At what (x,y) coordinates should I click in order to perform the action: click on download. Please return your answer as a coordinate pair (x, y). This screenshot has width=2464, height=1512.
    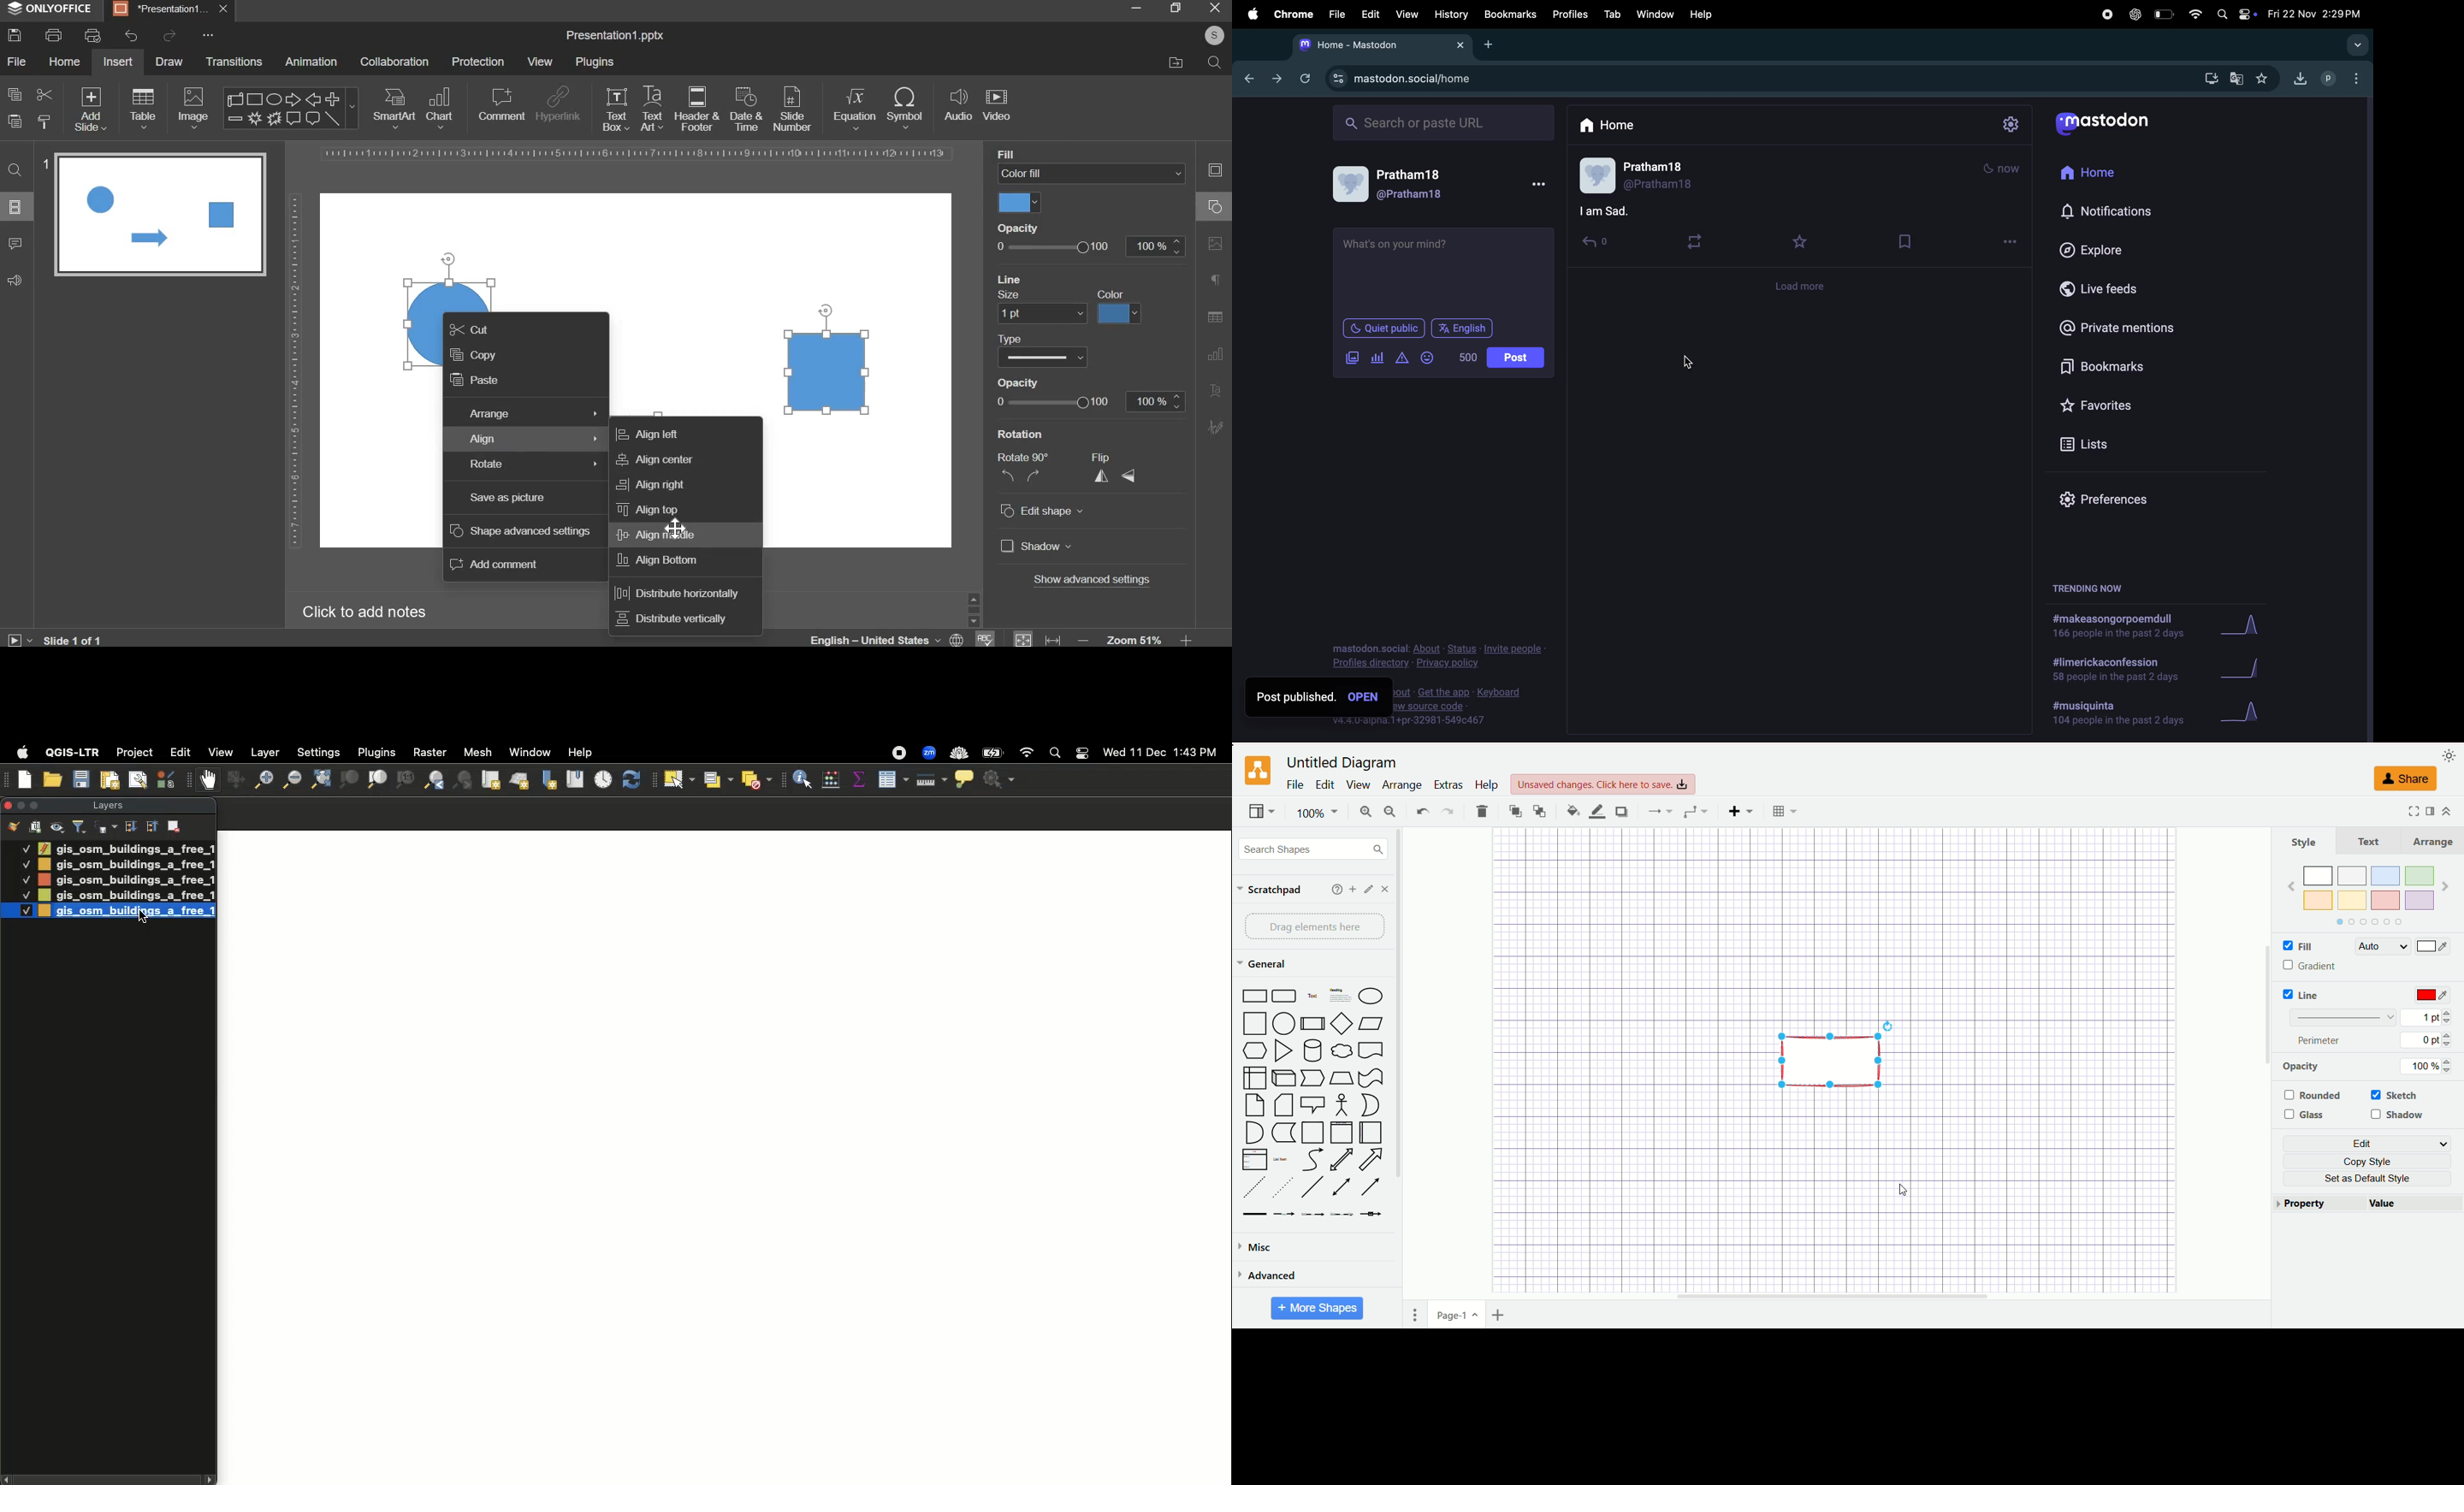
    Looking at the image, I should click on (2210, 78).